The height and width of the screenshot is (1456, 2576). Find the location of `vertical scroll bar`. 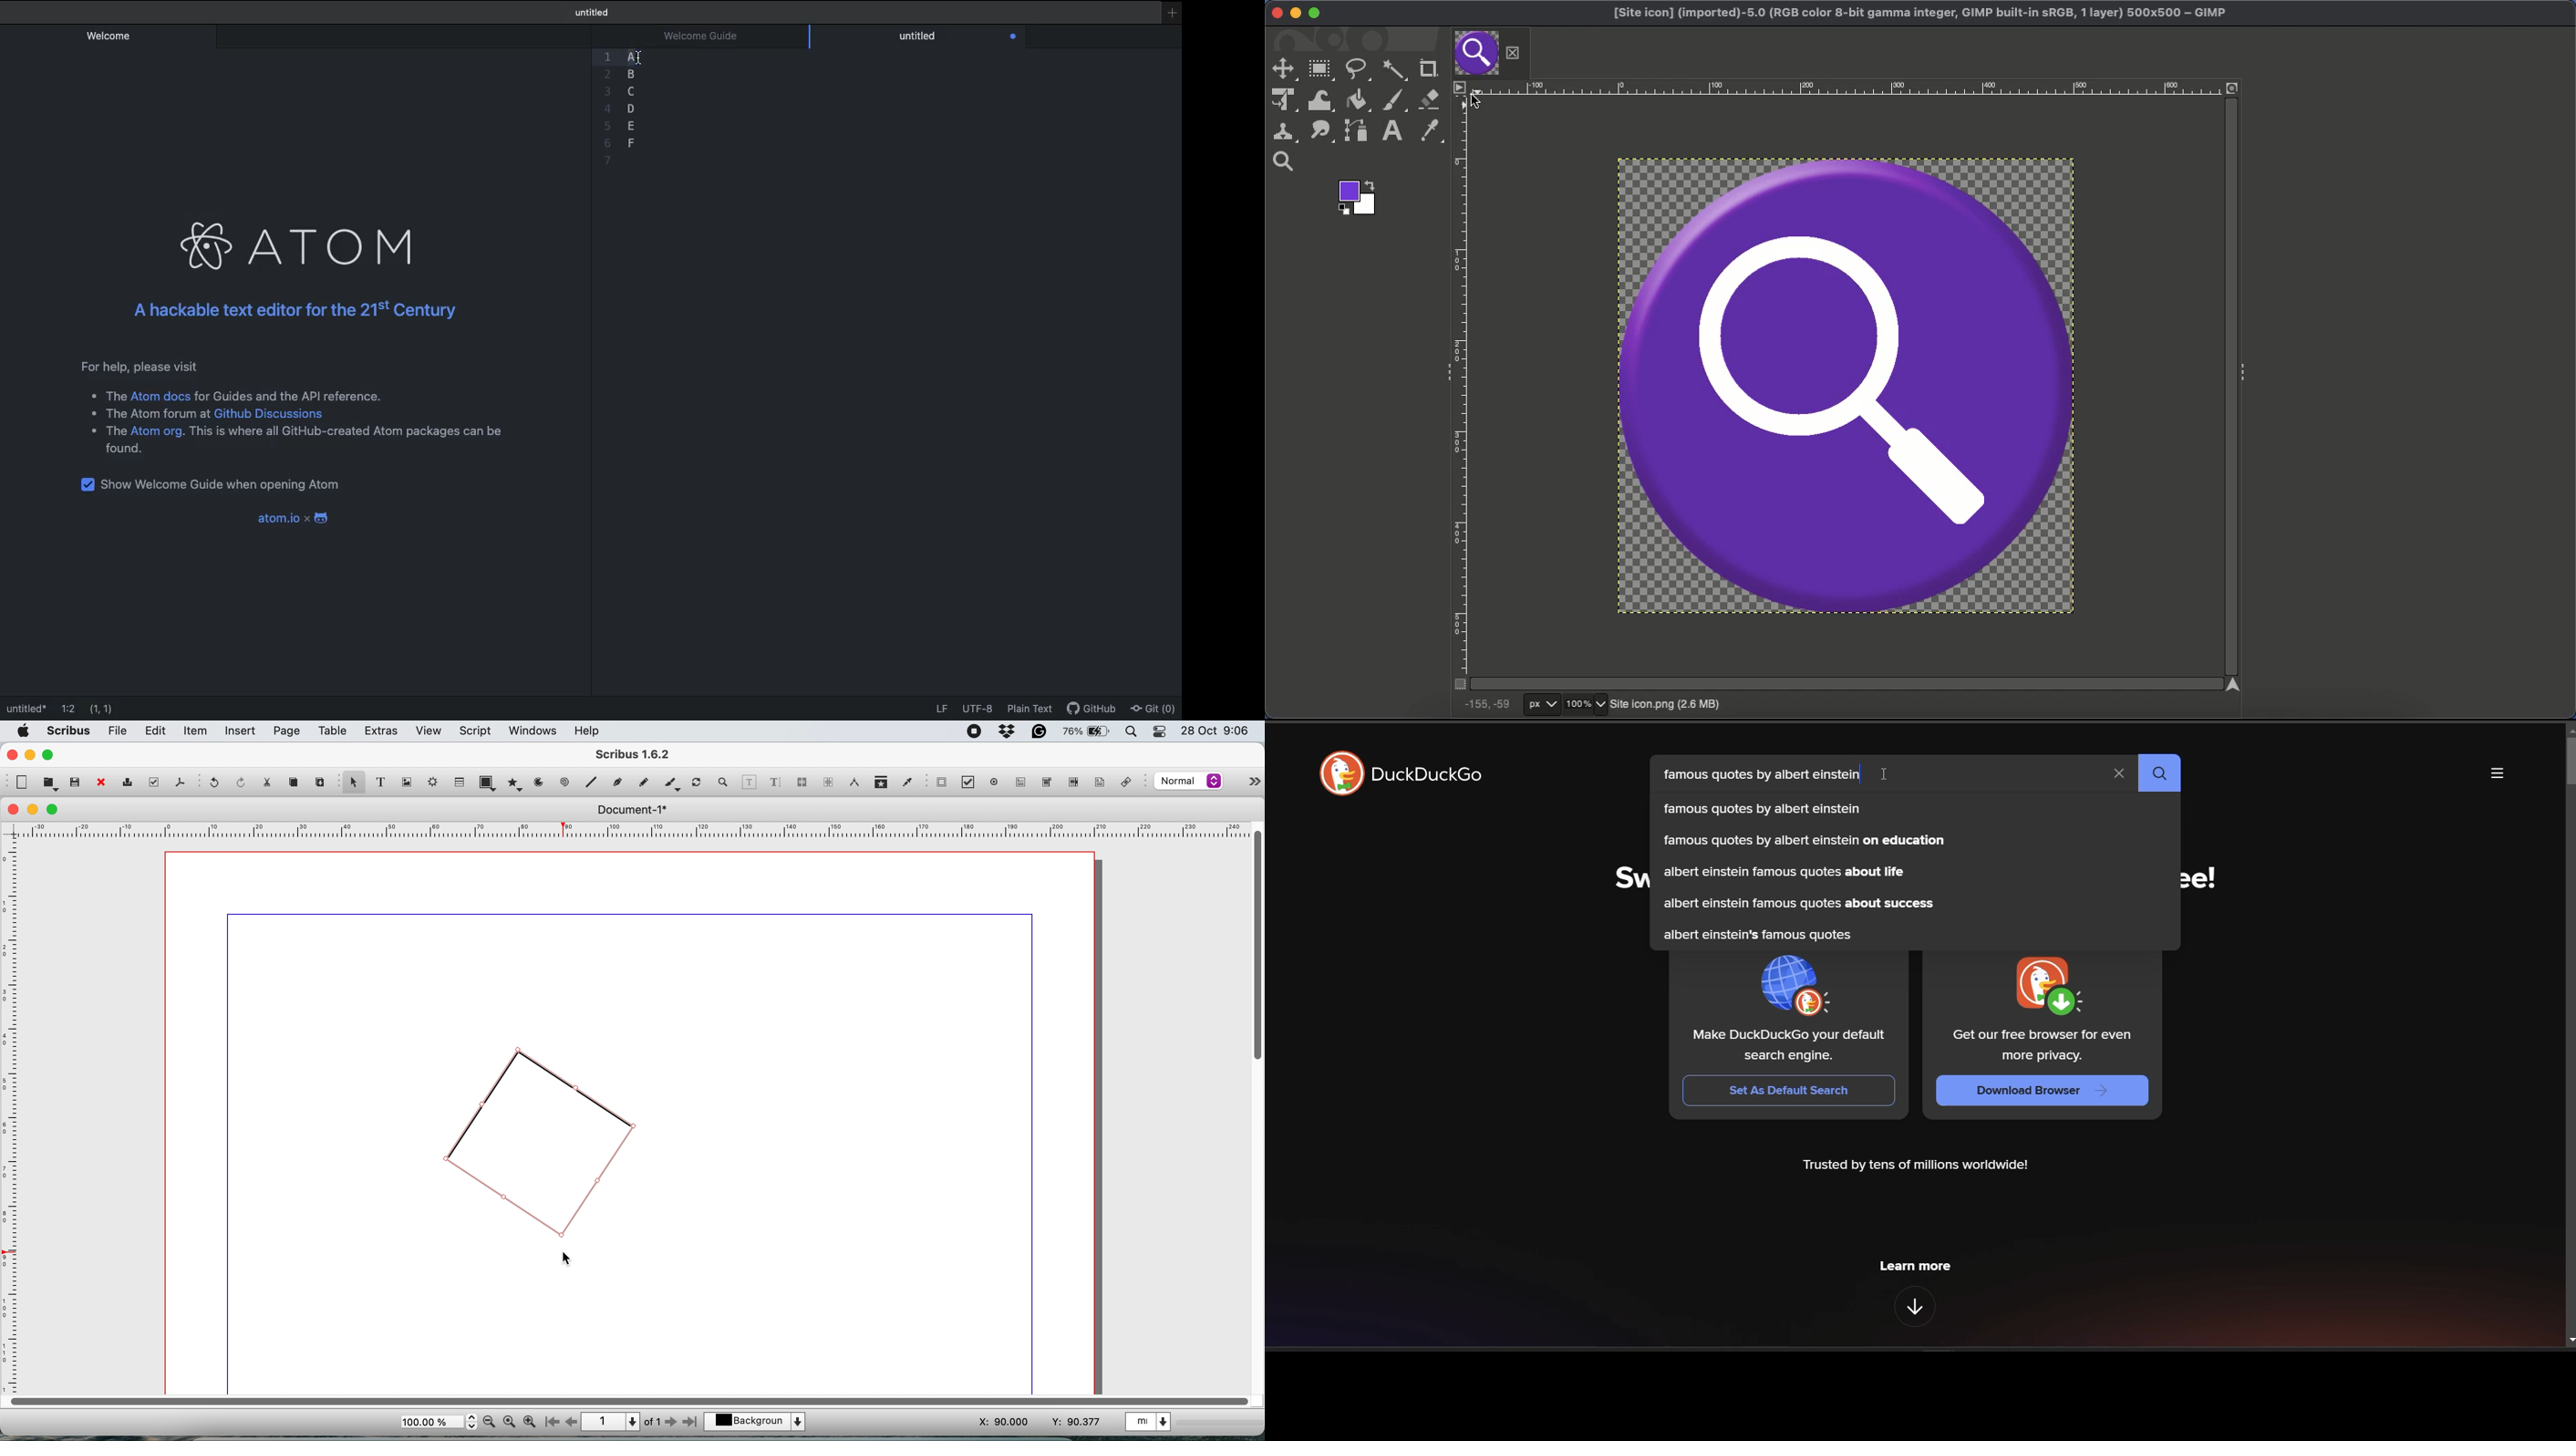

vertical scroll bar is located at coordinates (1254, 947).